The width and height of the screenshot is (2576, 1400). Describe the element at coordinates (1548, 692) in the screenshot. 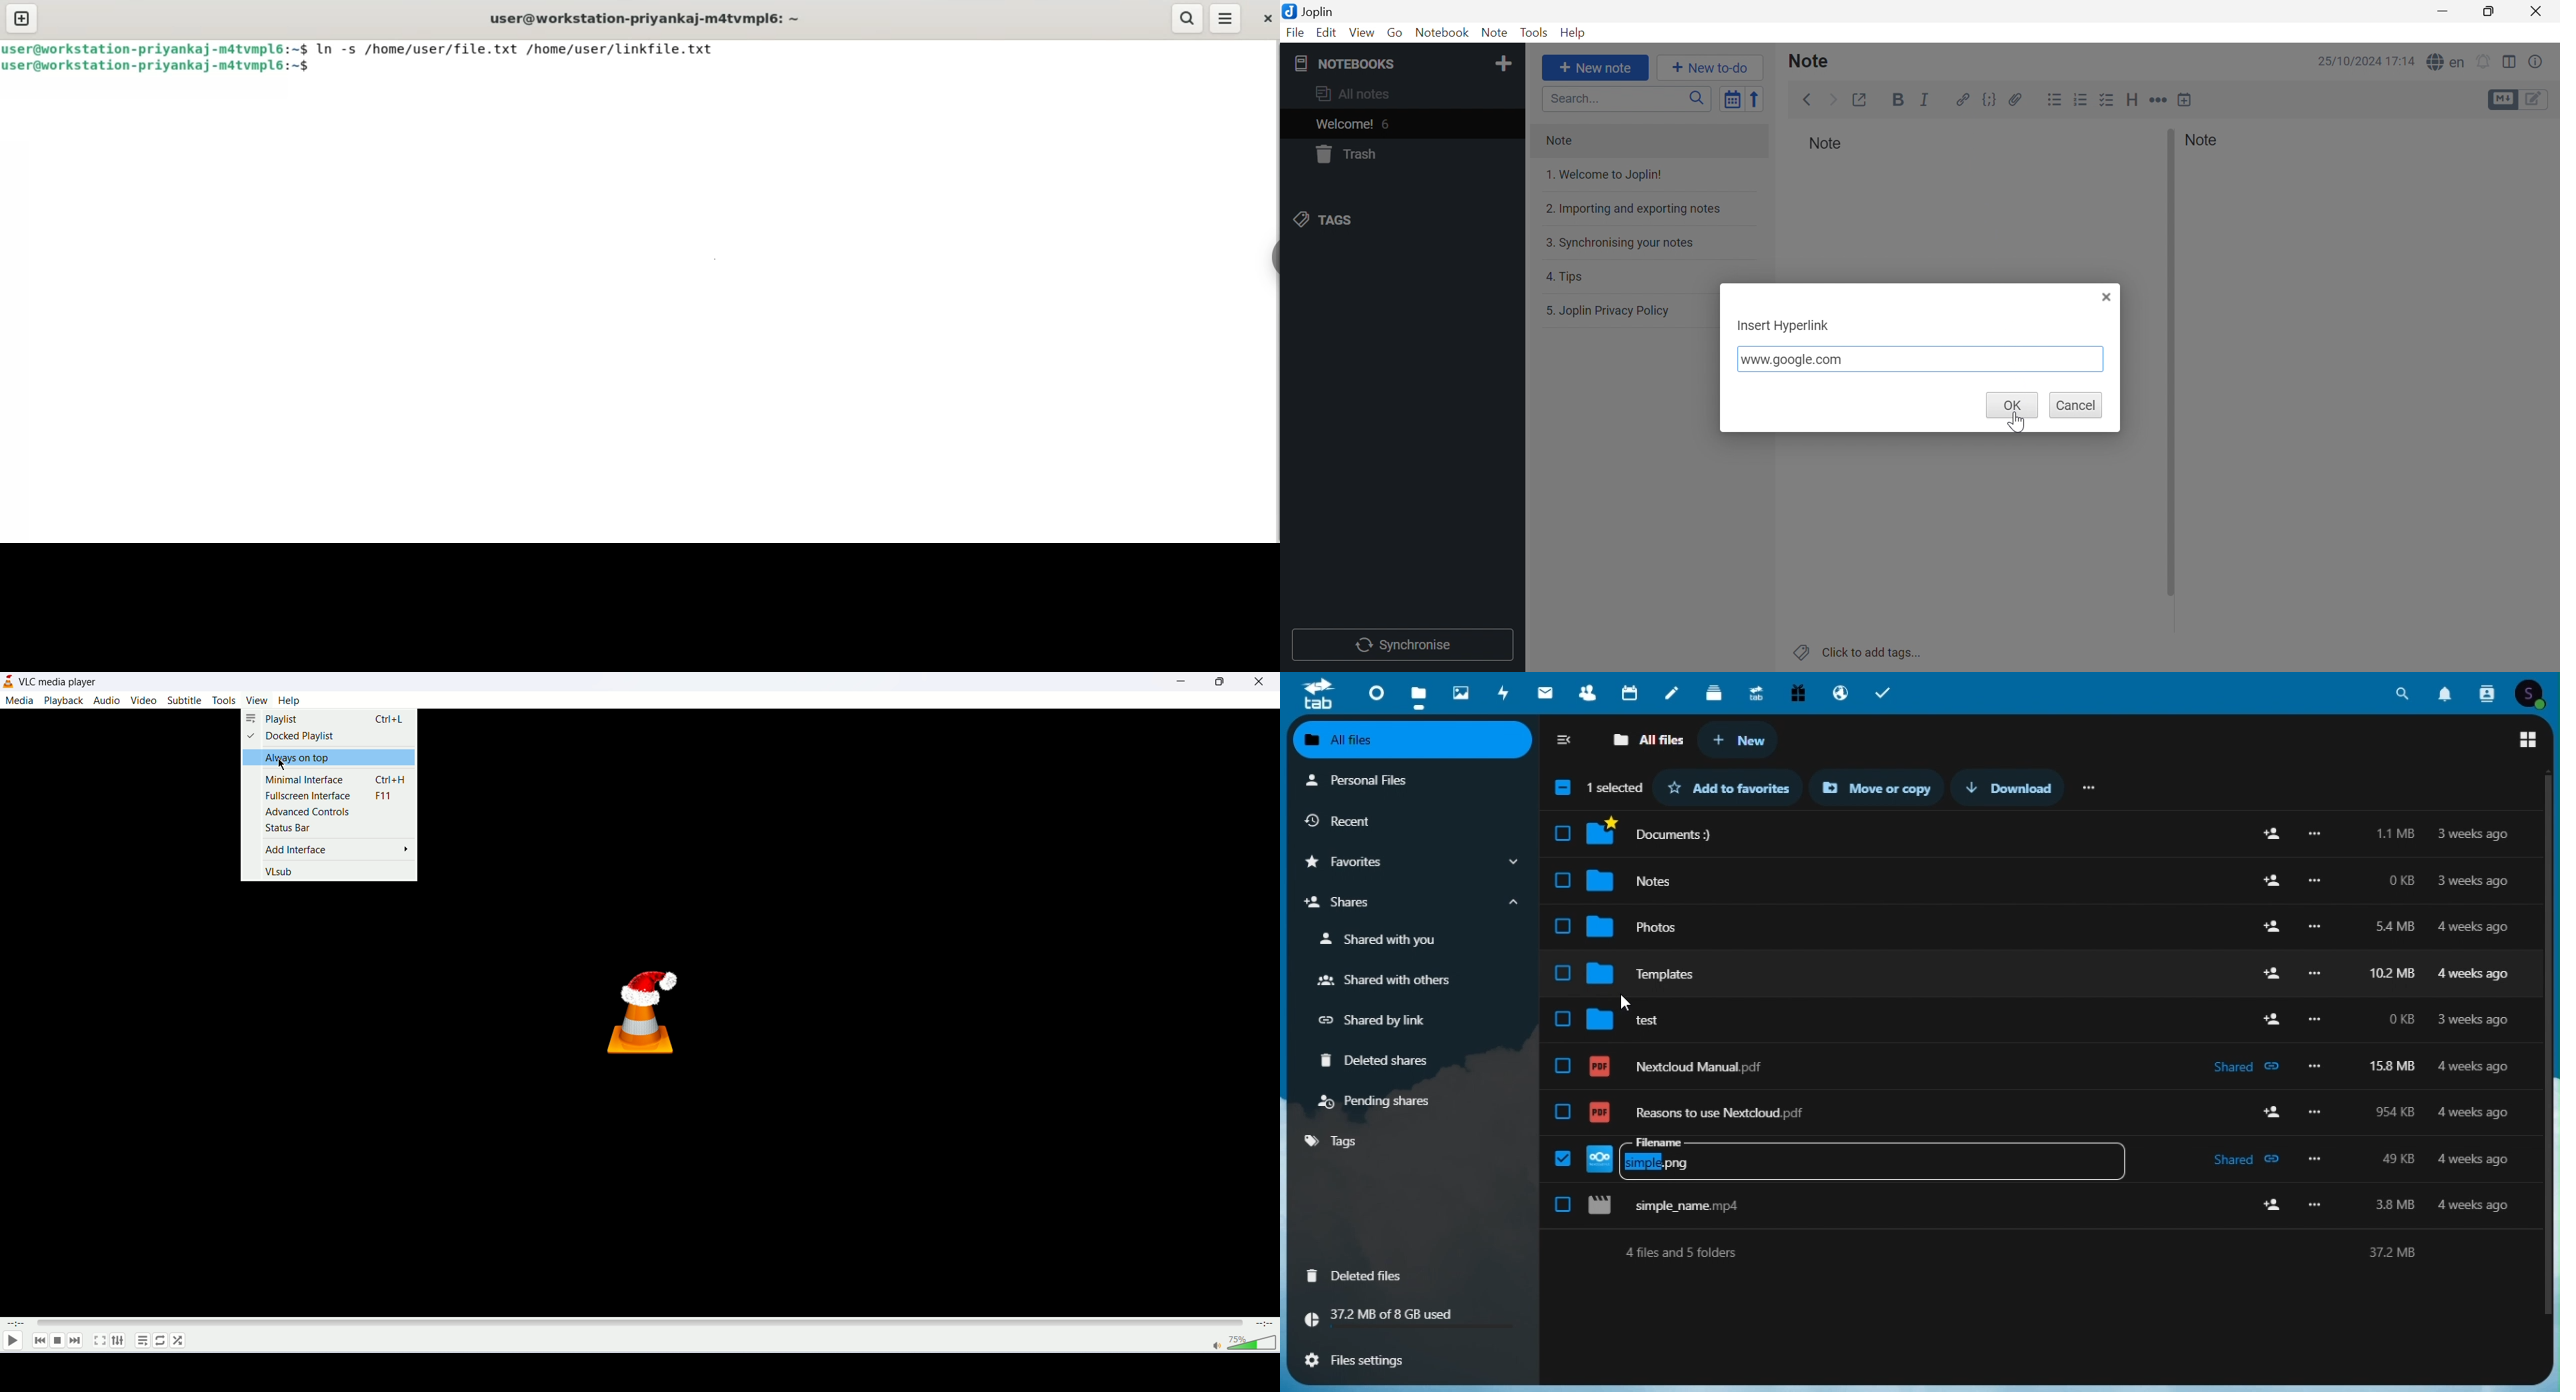

I see `mail` at that location.